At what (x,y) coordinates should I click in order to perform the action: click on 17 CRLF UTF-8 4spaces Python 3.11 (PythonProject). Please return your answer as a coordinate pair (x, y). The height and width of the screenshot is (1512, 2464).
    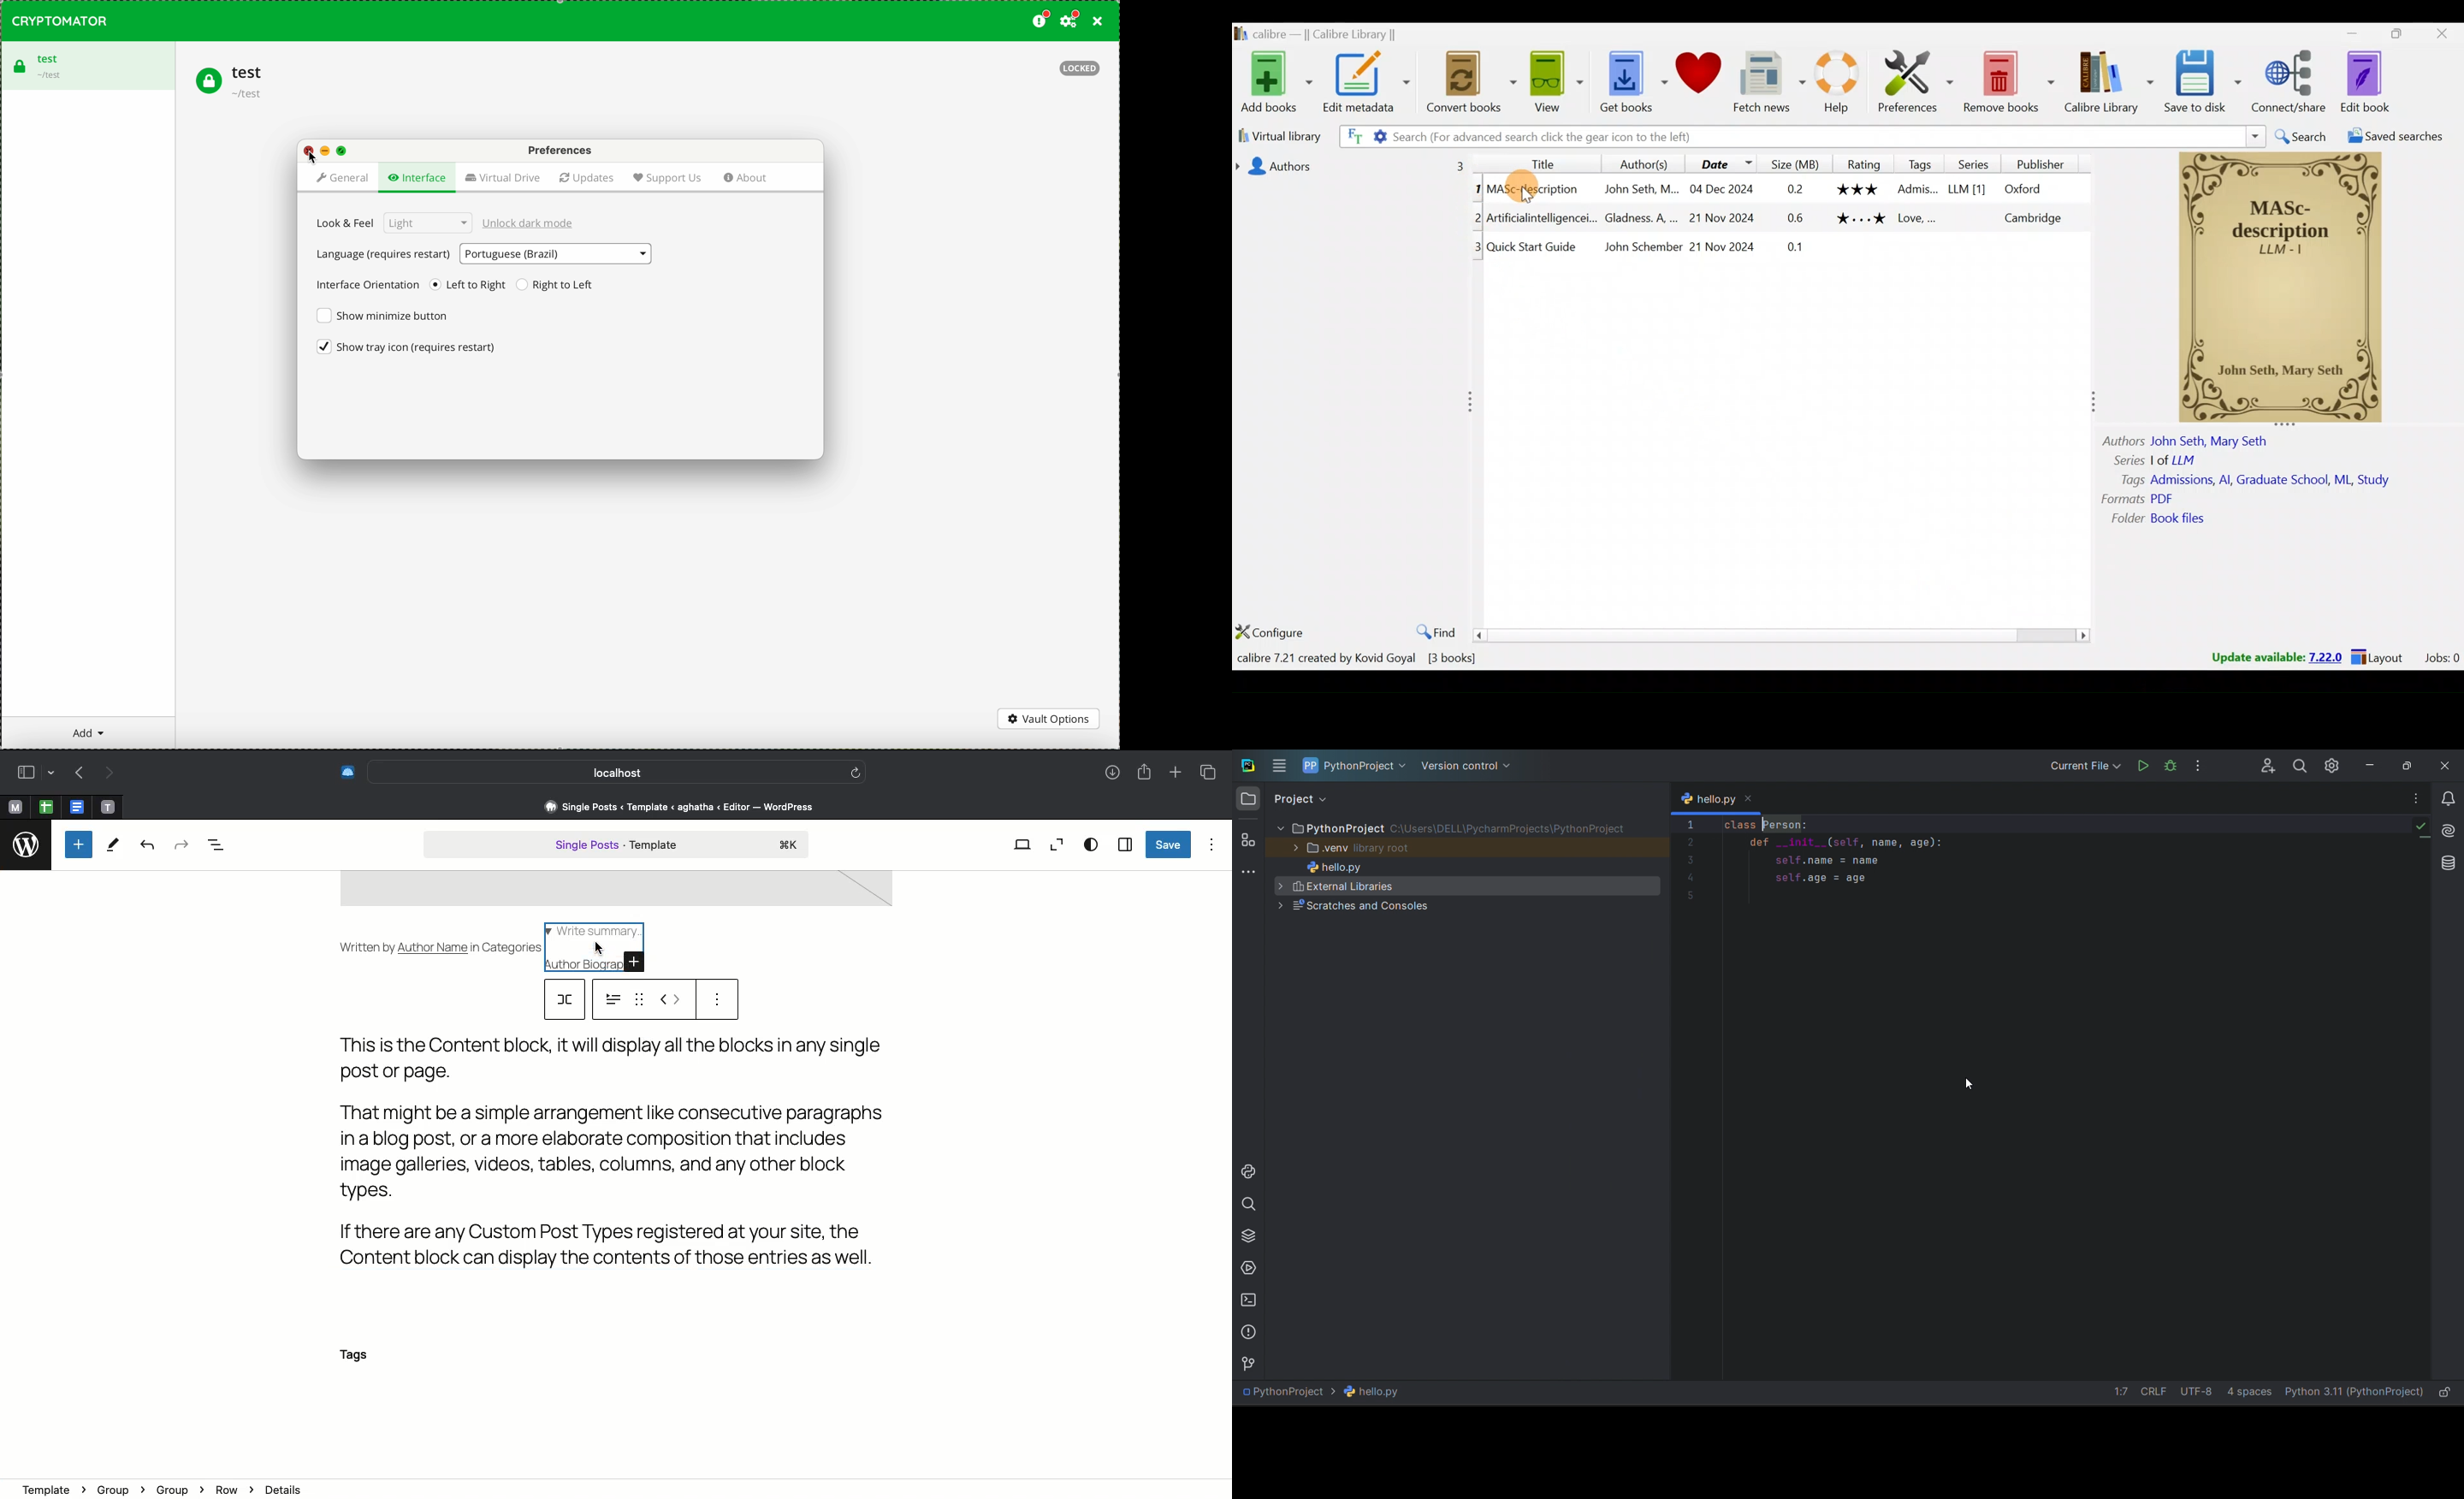
    Looking at the image, I should click on (2270, 1391).